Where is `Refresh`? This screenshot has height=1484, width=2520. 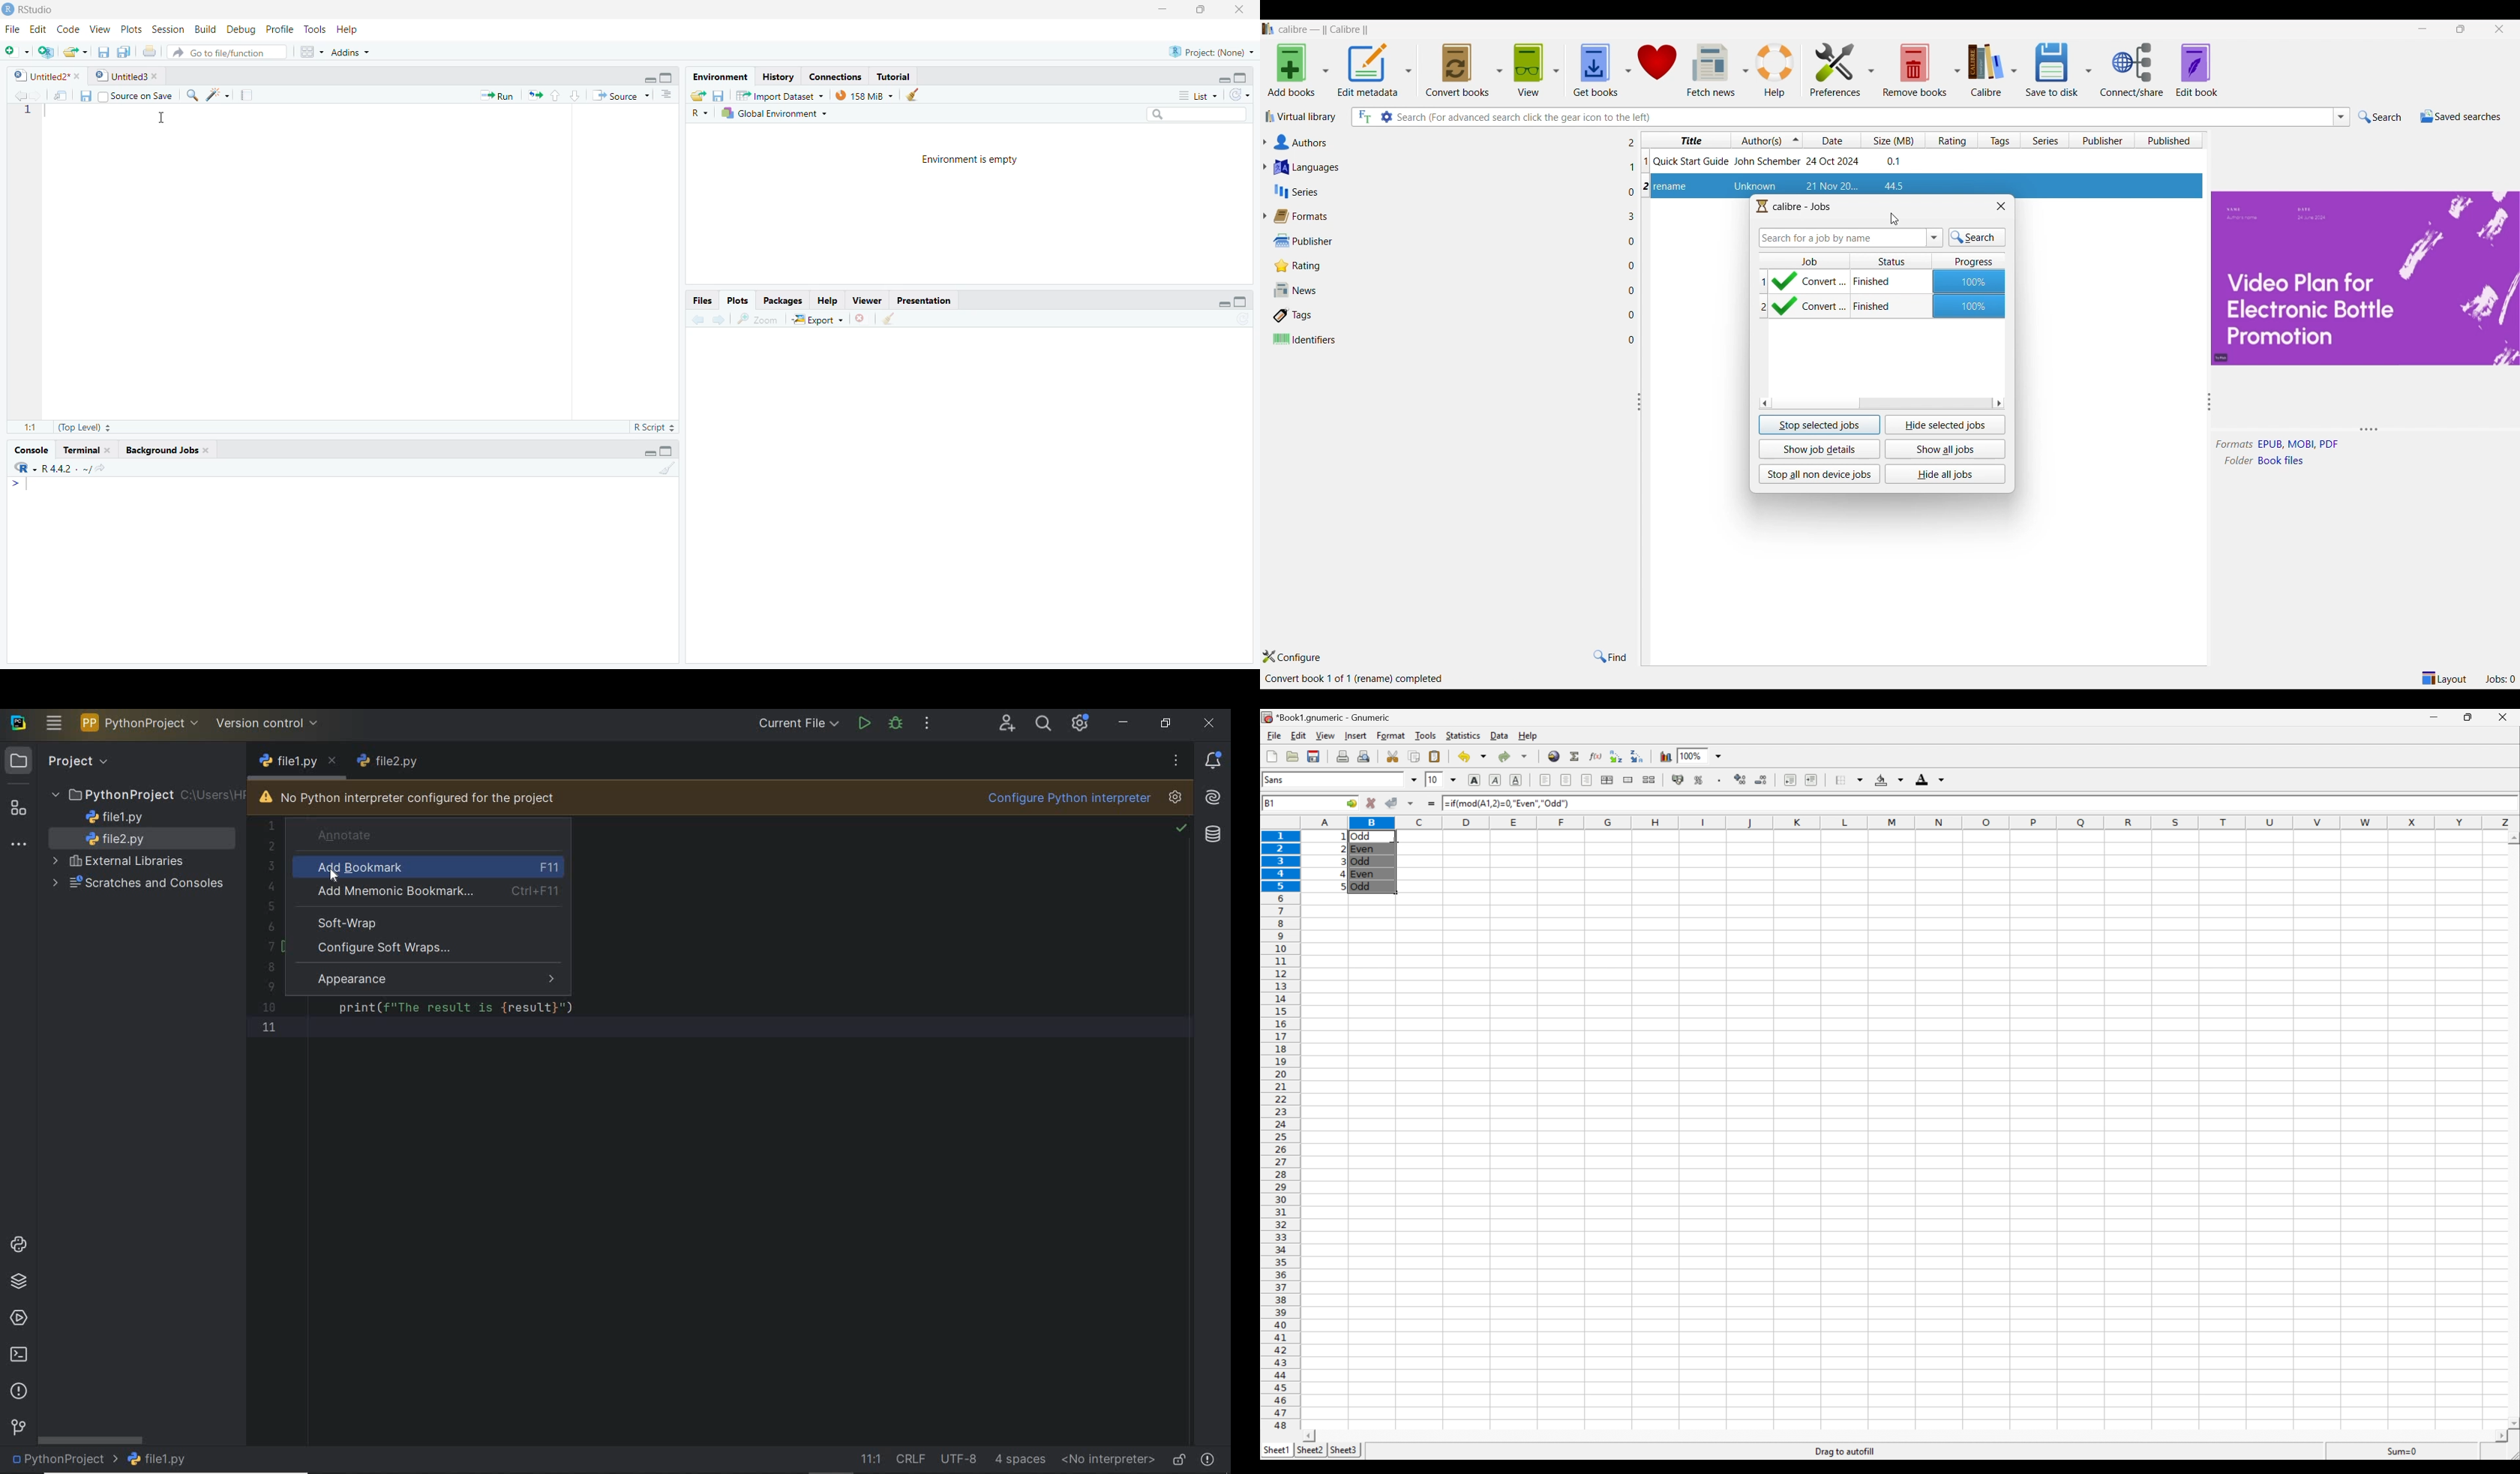 Refresh is located at coordinates (1243, 96).